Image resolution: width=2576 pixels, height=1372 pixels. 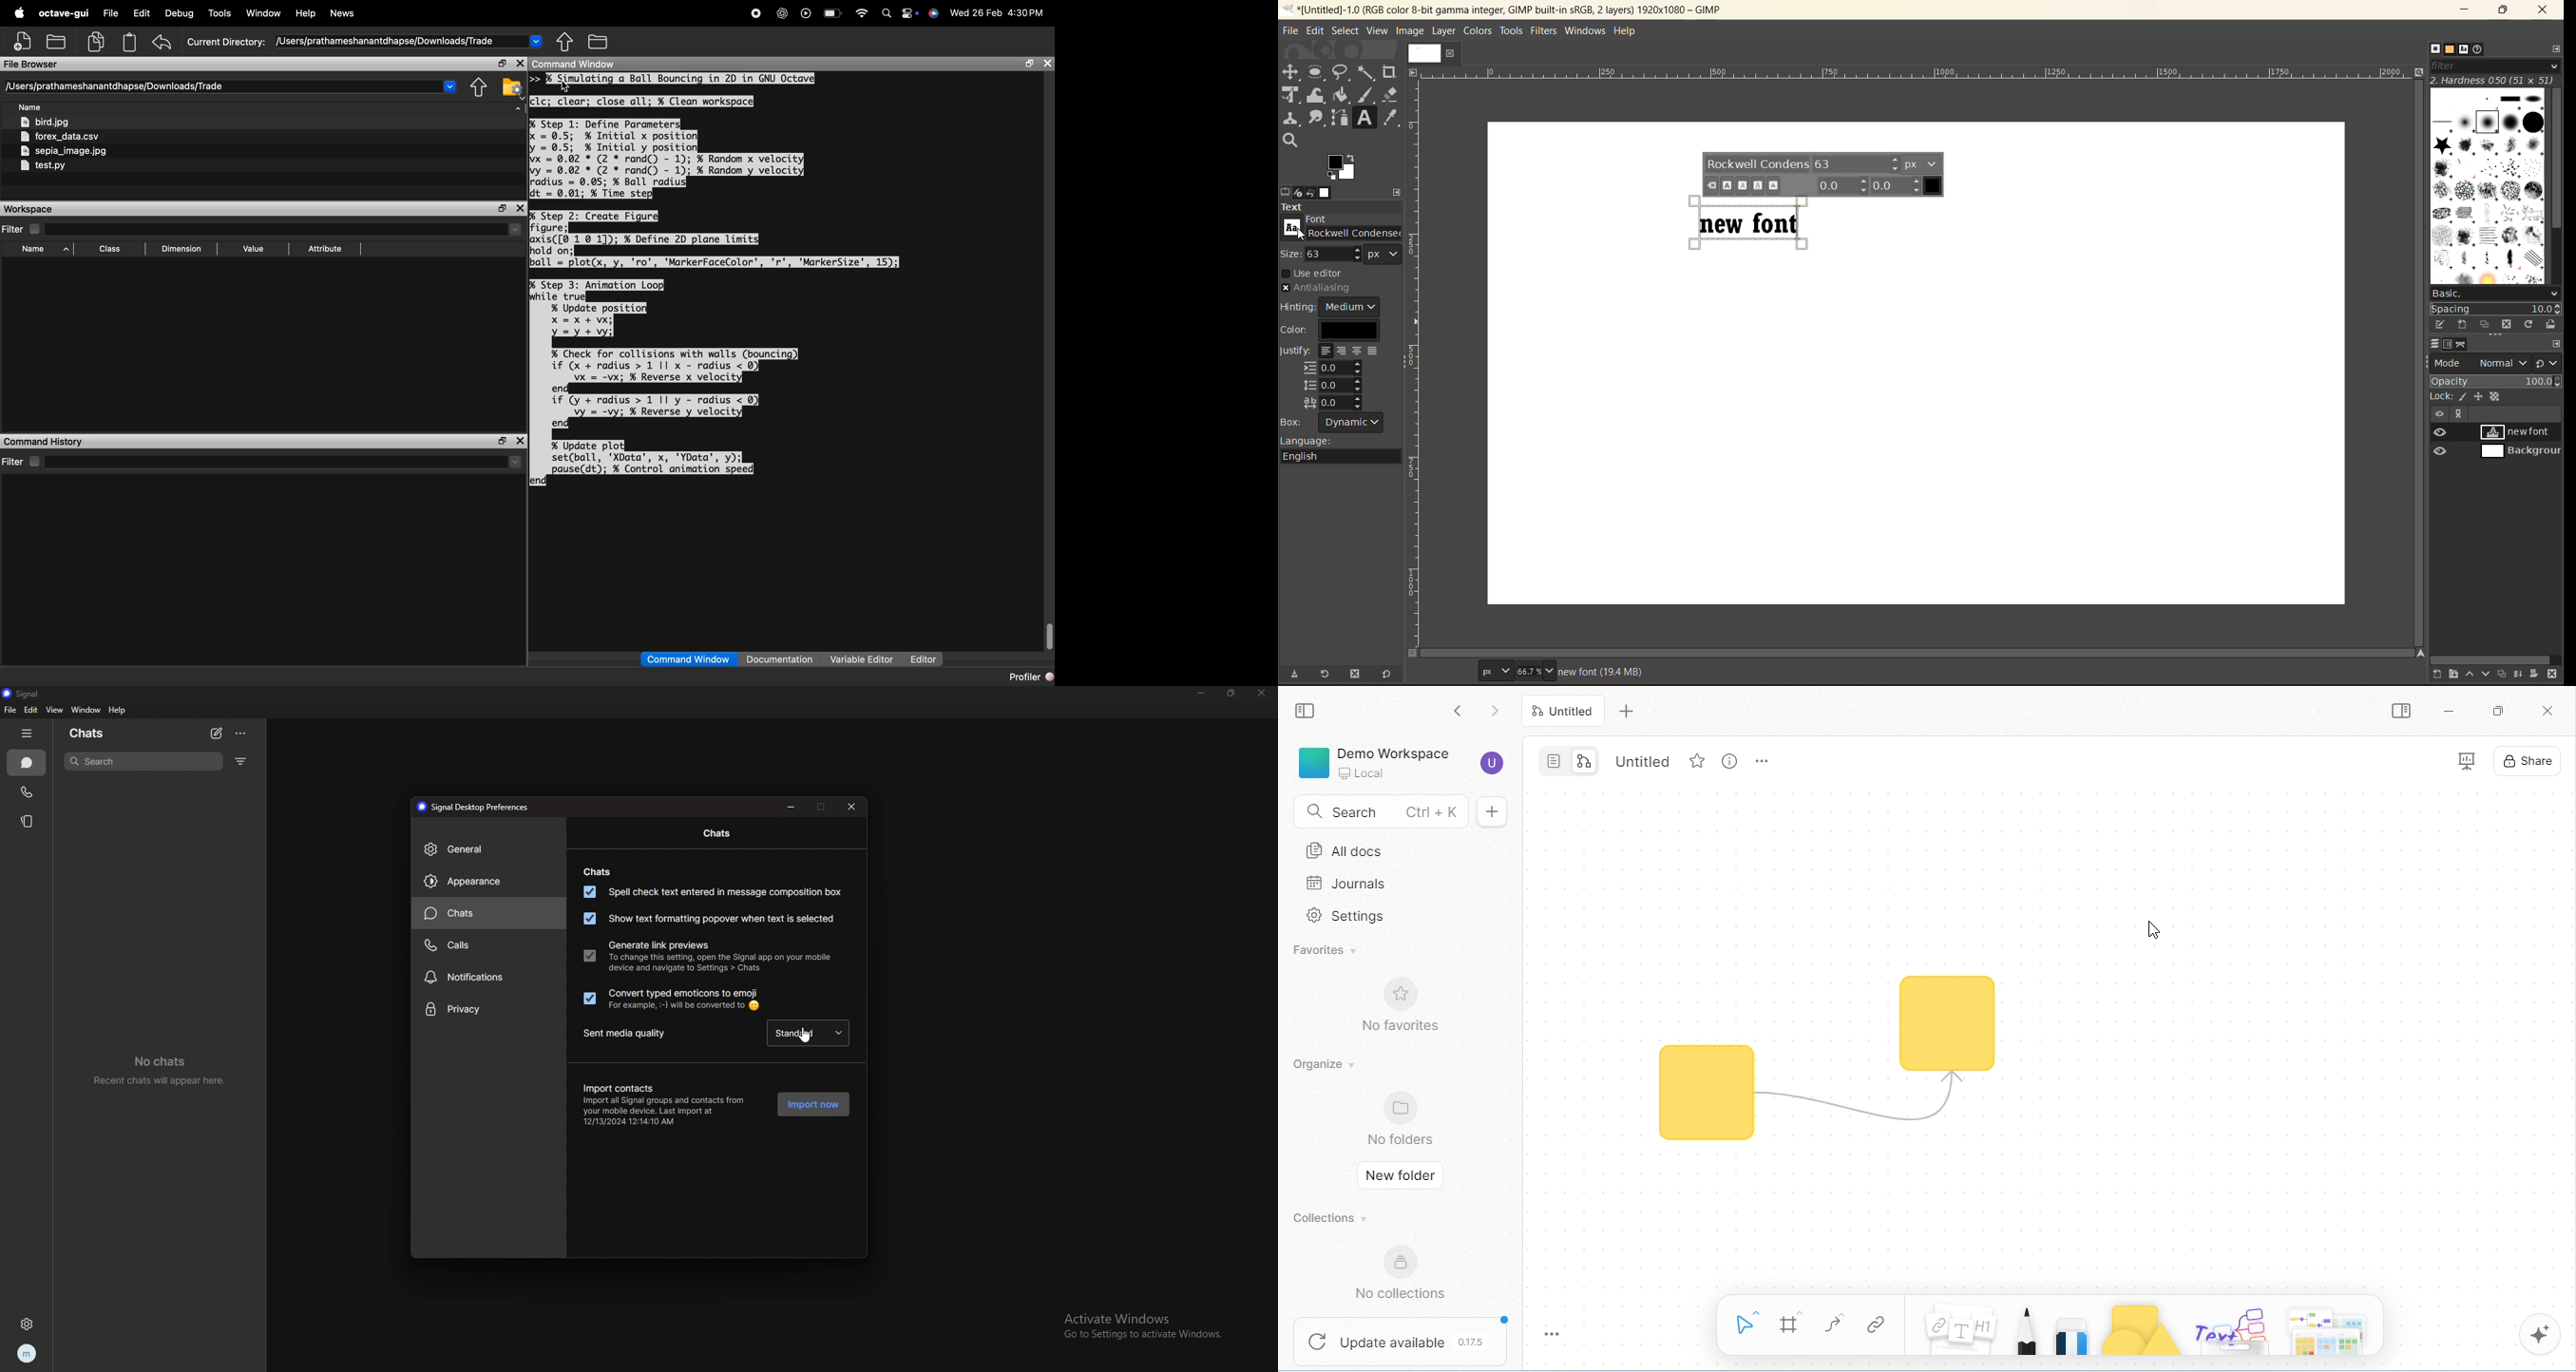 What do you see at coordinates (1492, 811) in the screenshot?
I see `new doc` at bounding box center [1492, 811].